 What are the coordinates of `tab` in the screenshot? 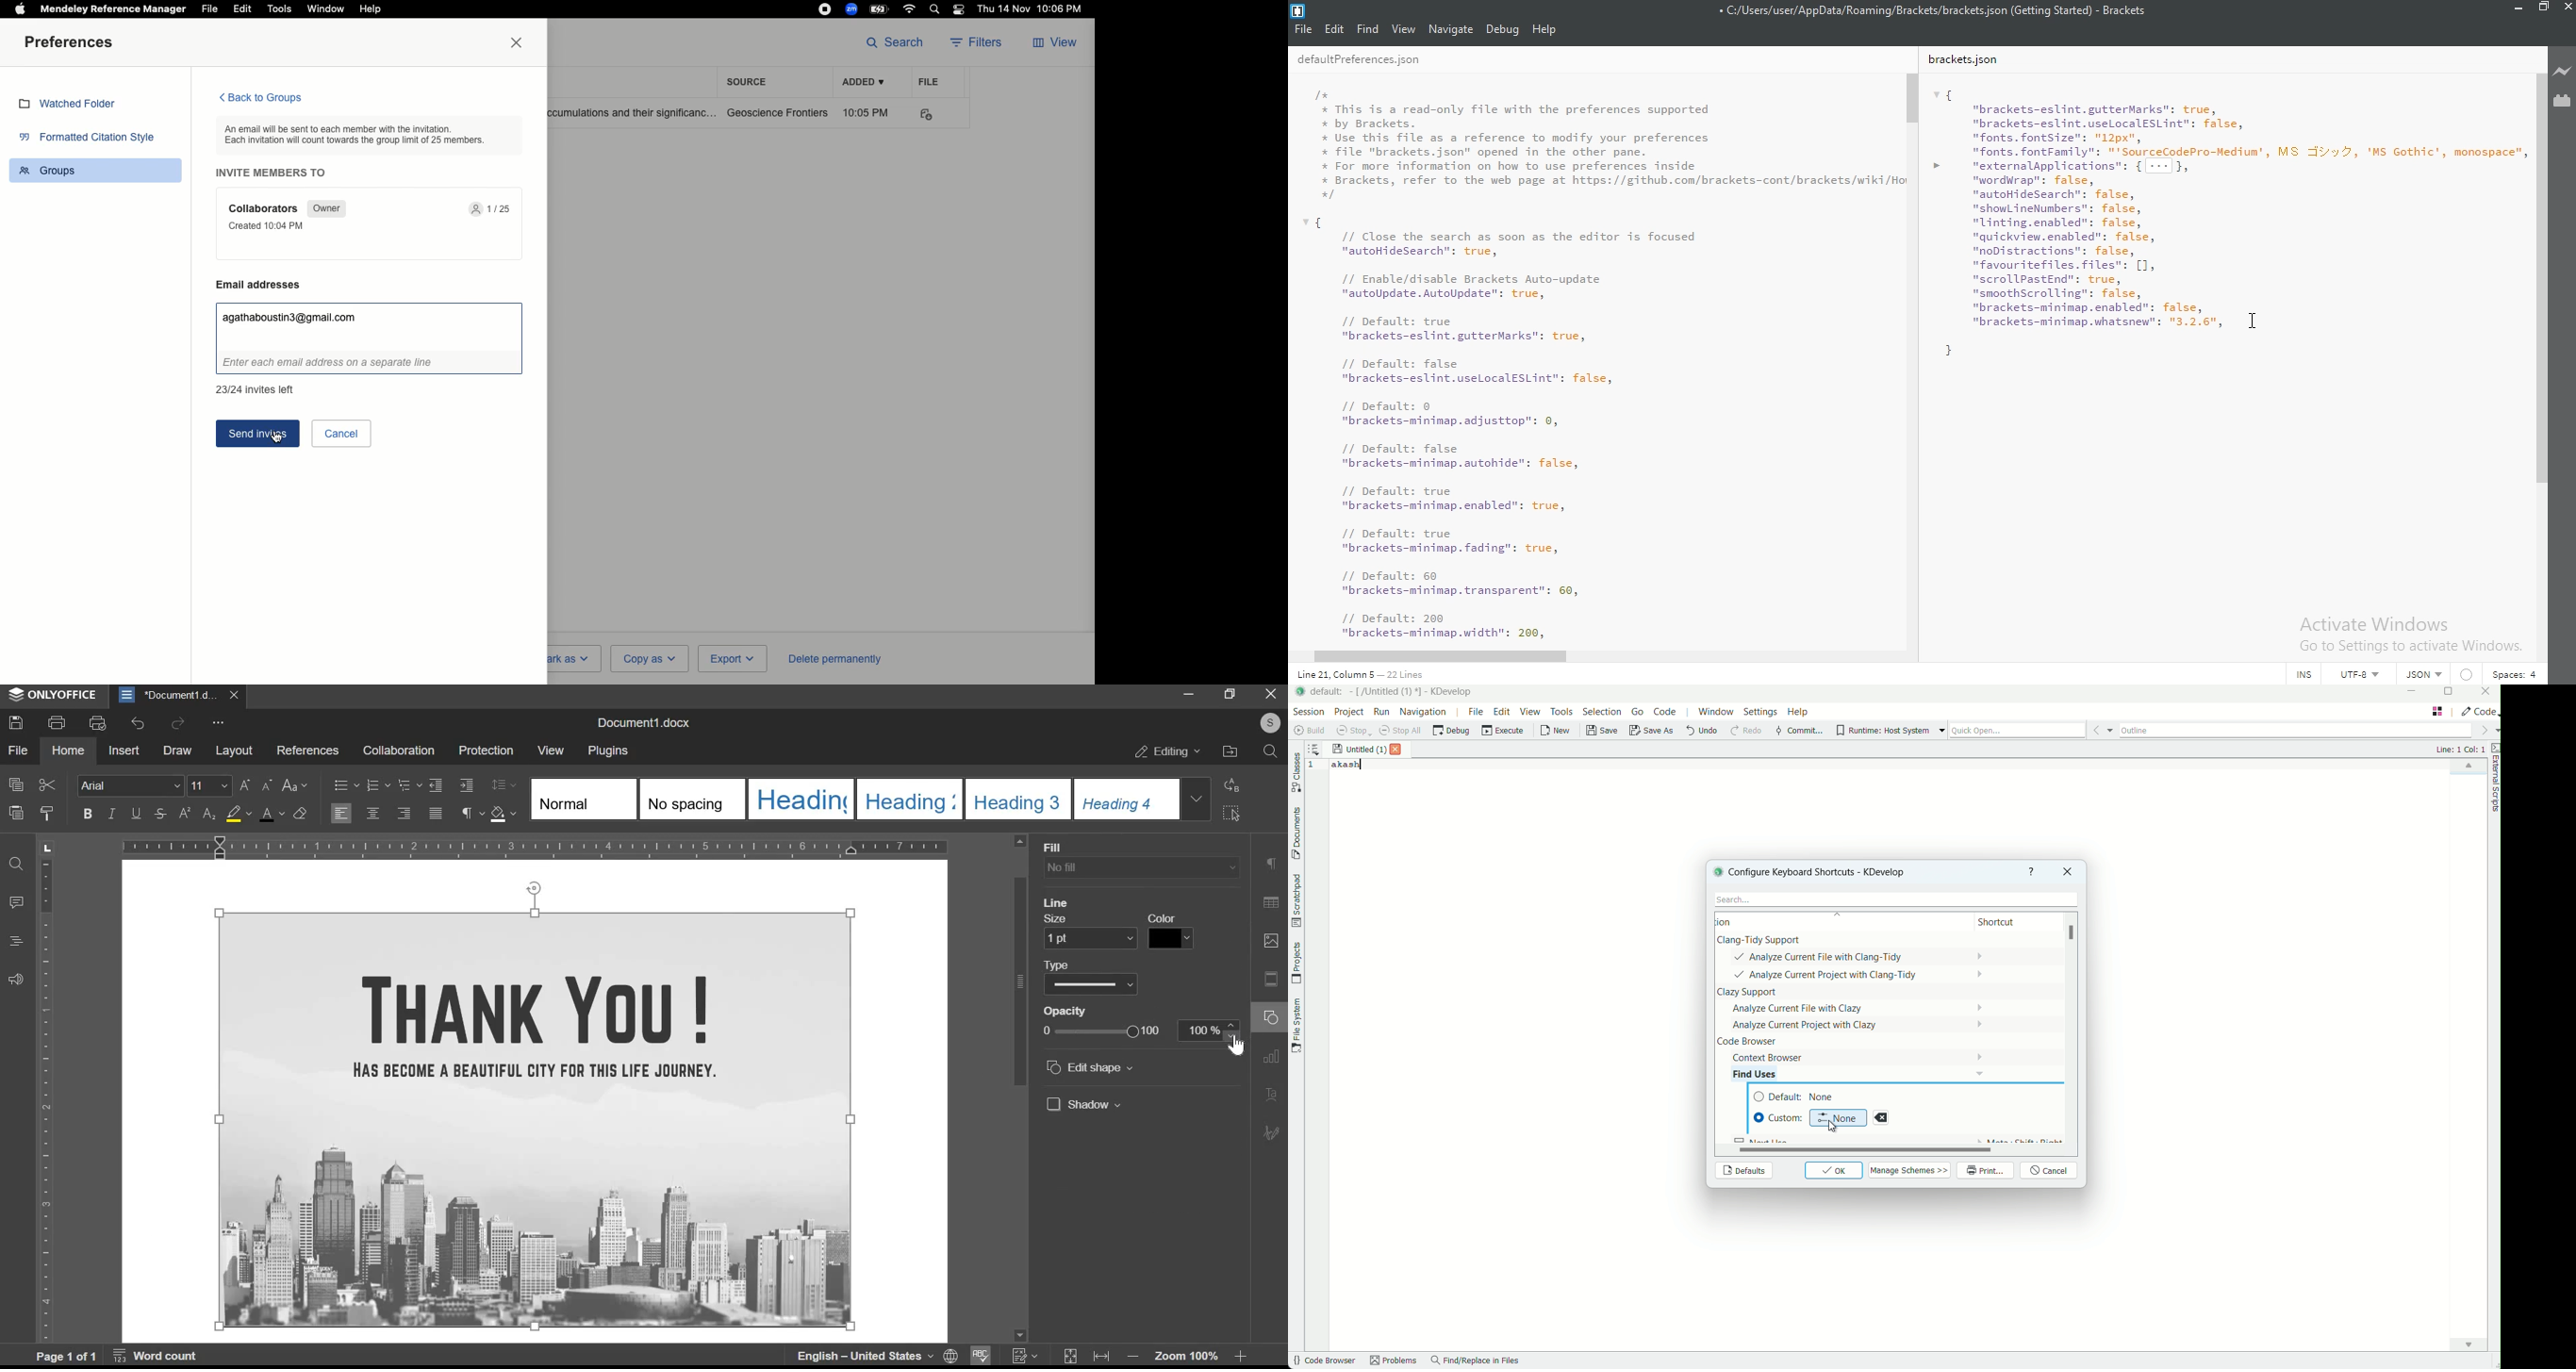 It's located at (46, 850).